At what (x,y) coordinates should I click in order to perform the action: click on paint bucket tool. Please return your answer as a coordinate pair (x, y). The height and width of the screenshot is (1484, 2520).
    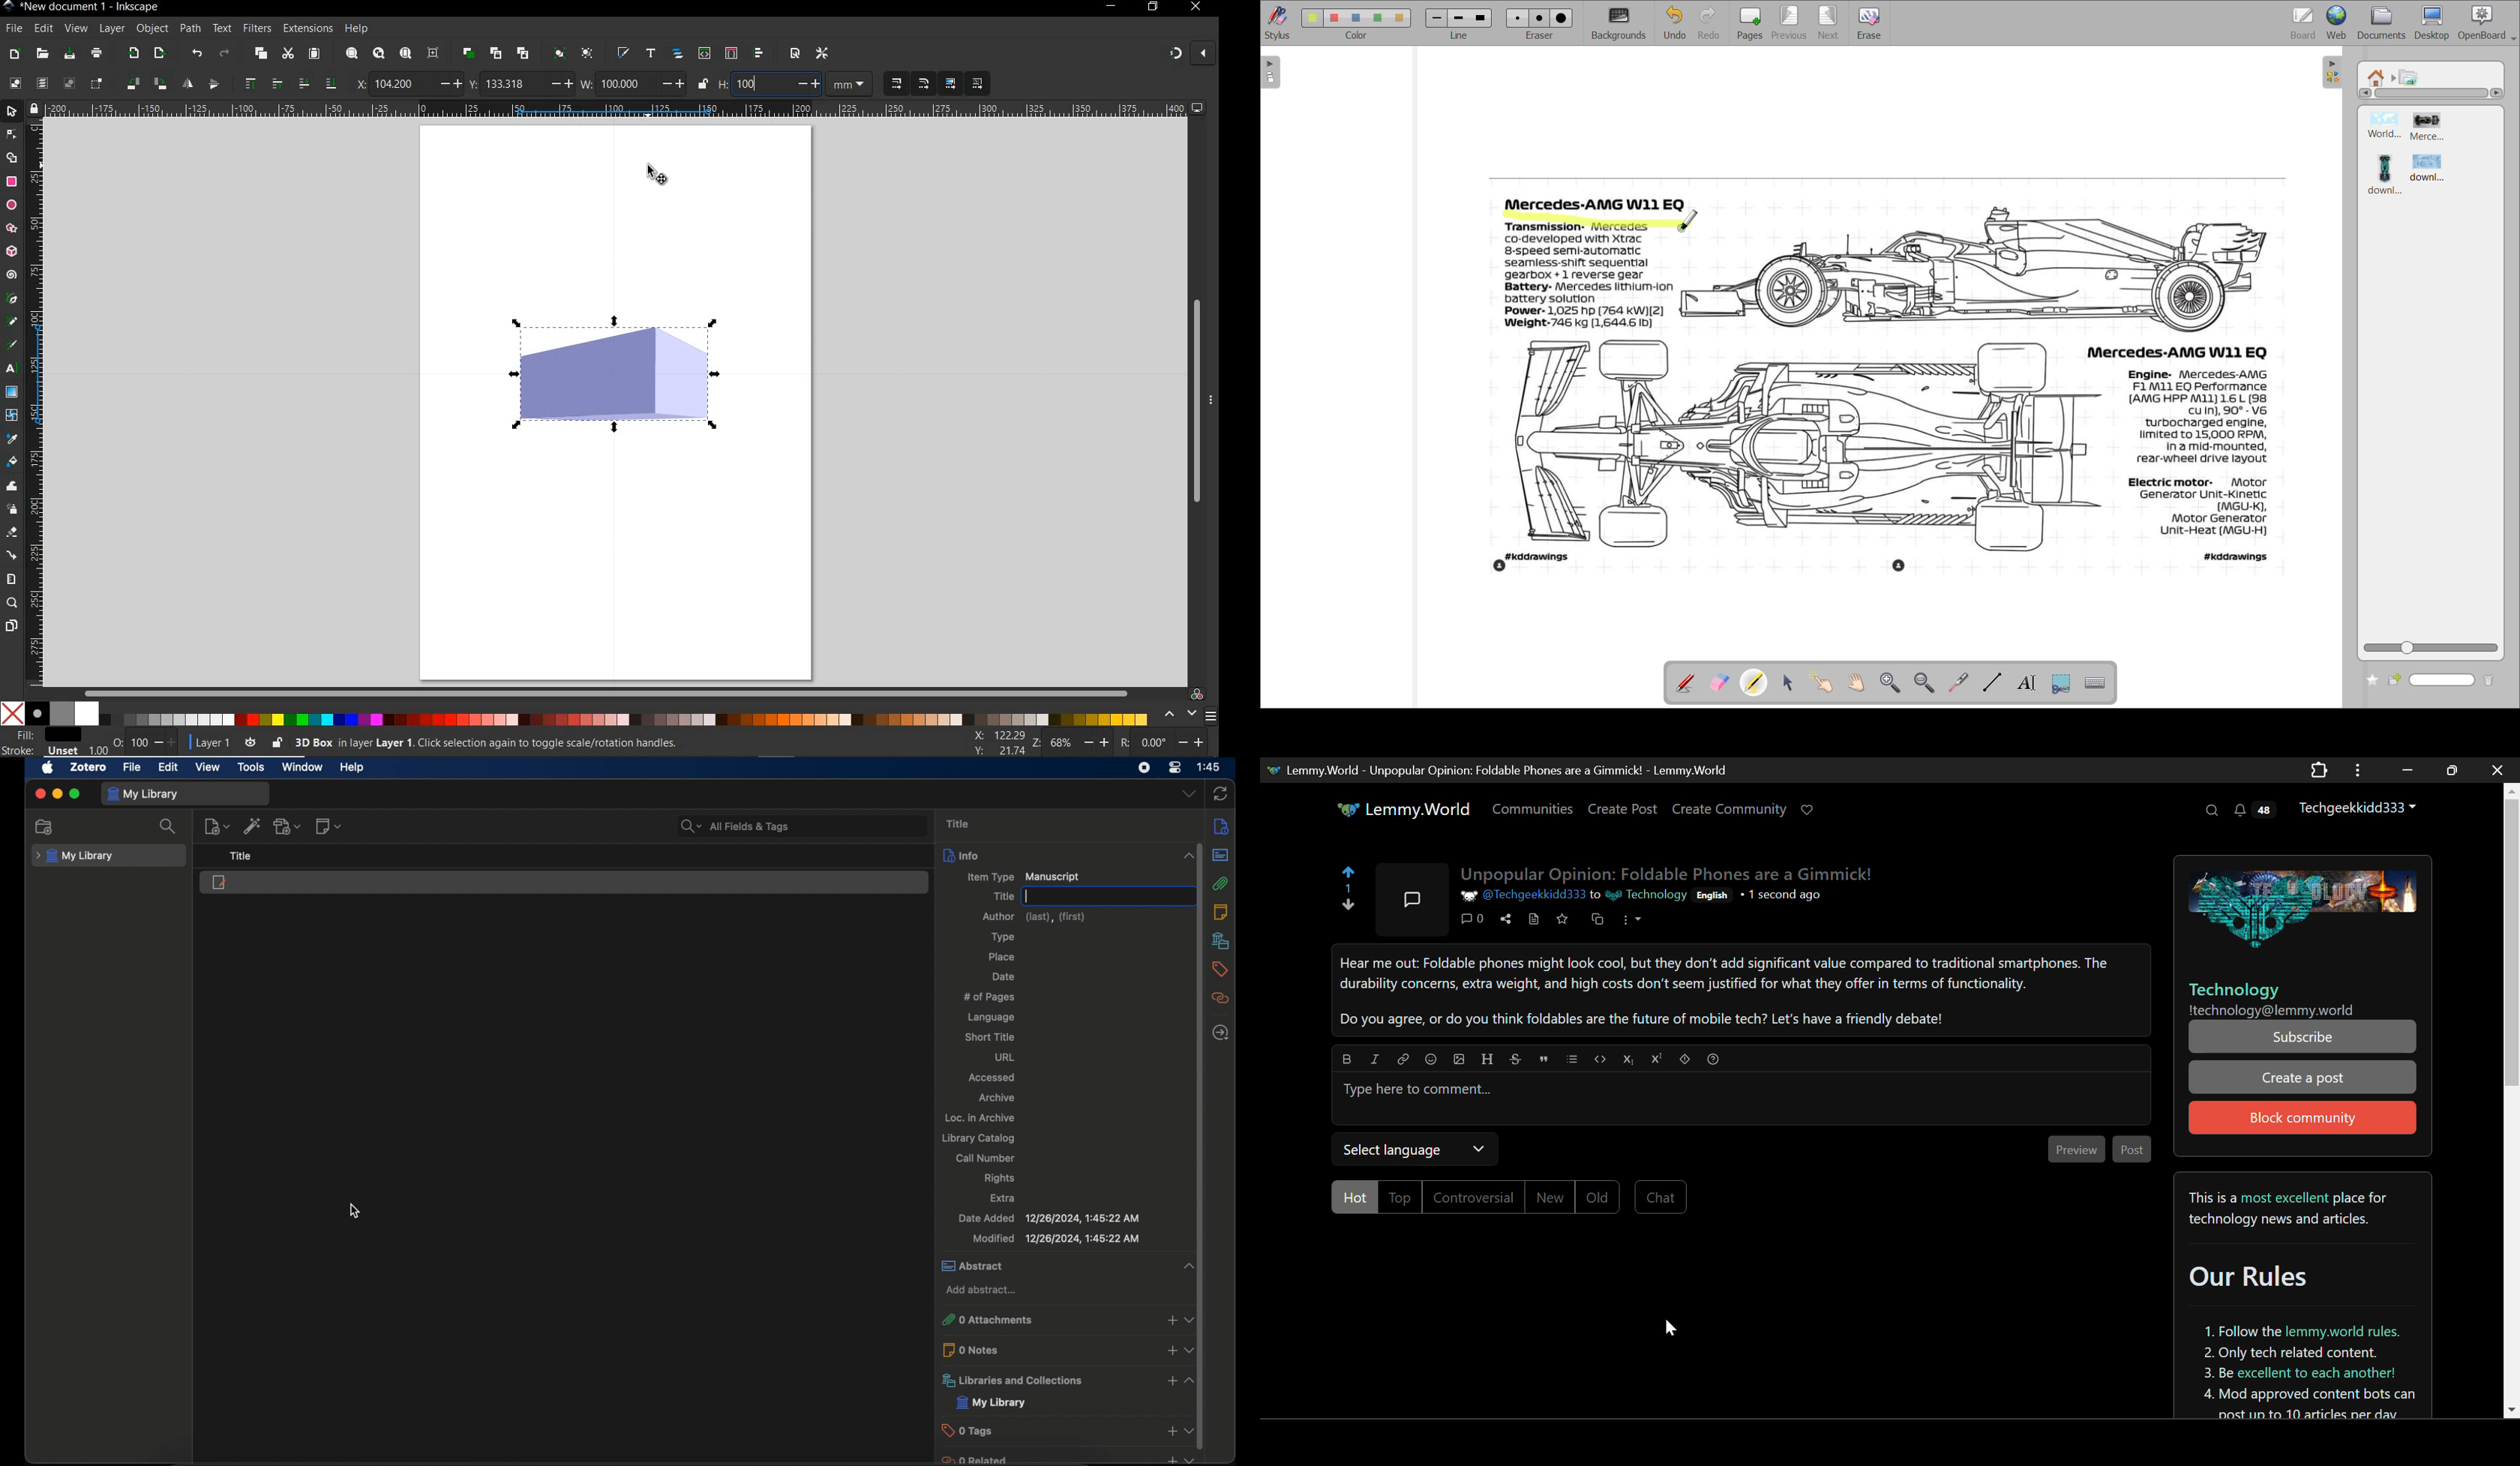
    Looking at the image, I should click on (13, 462).